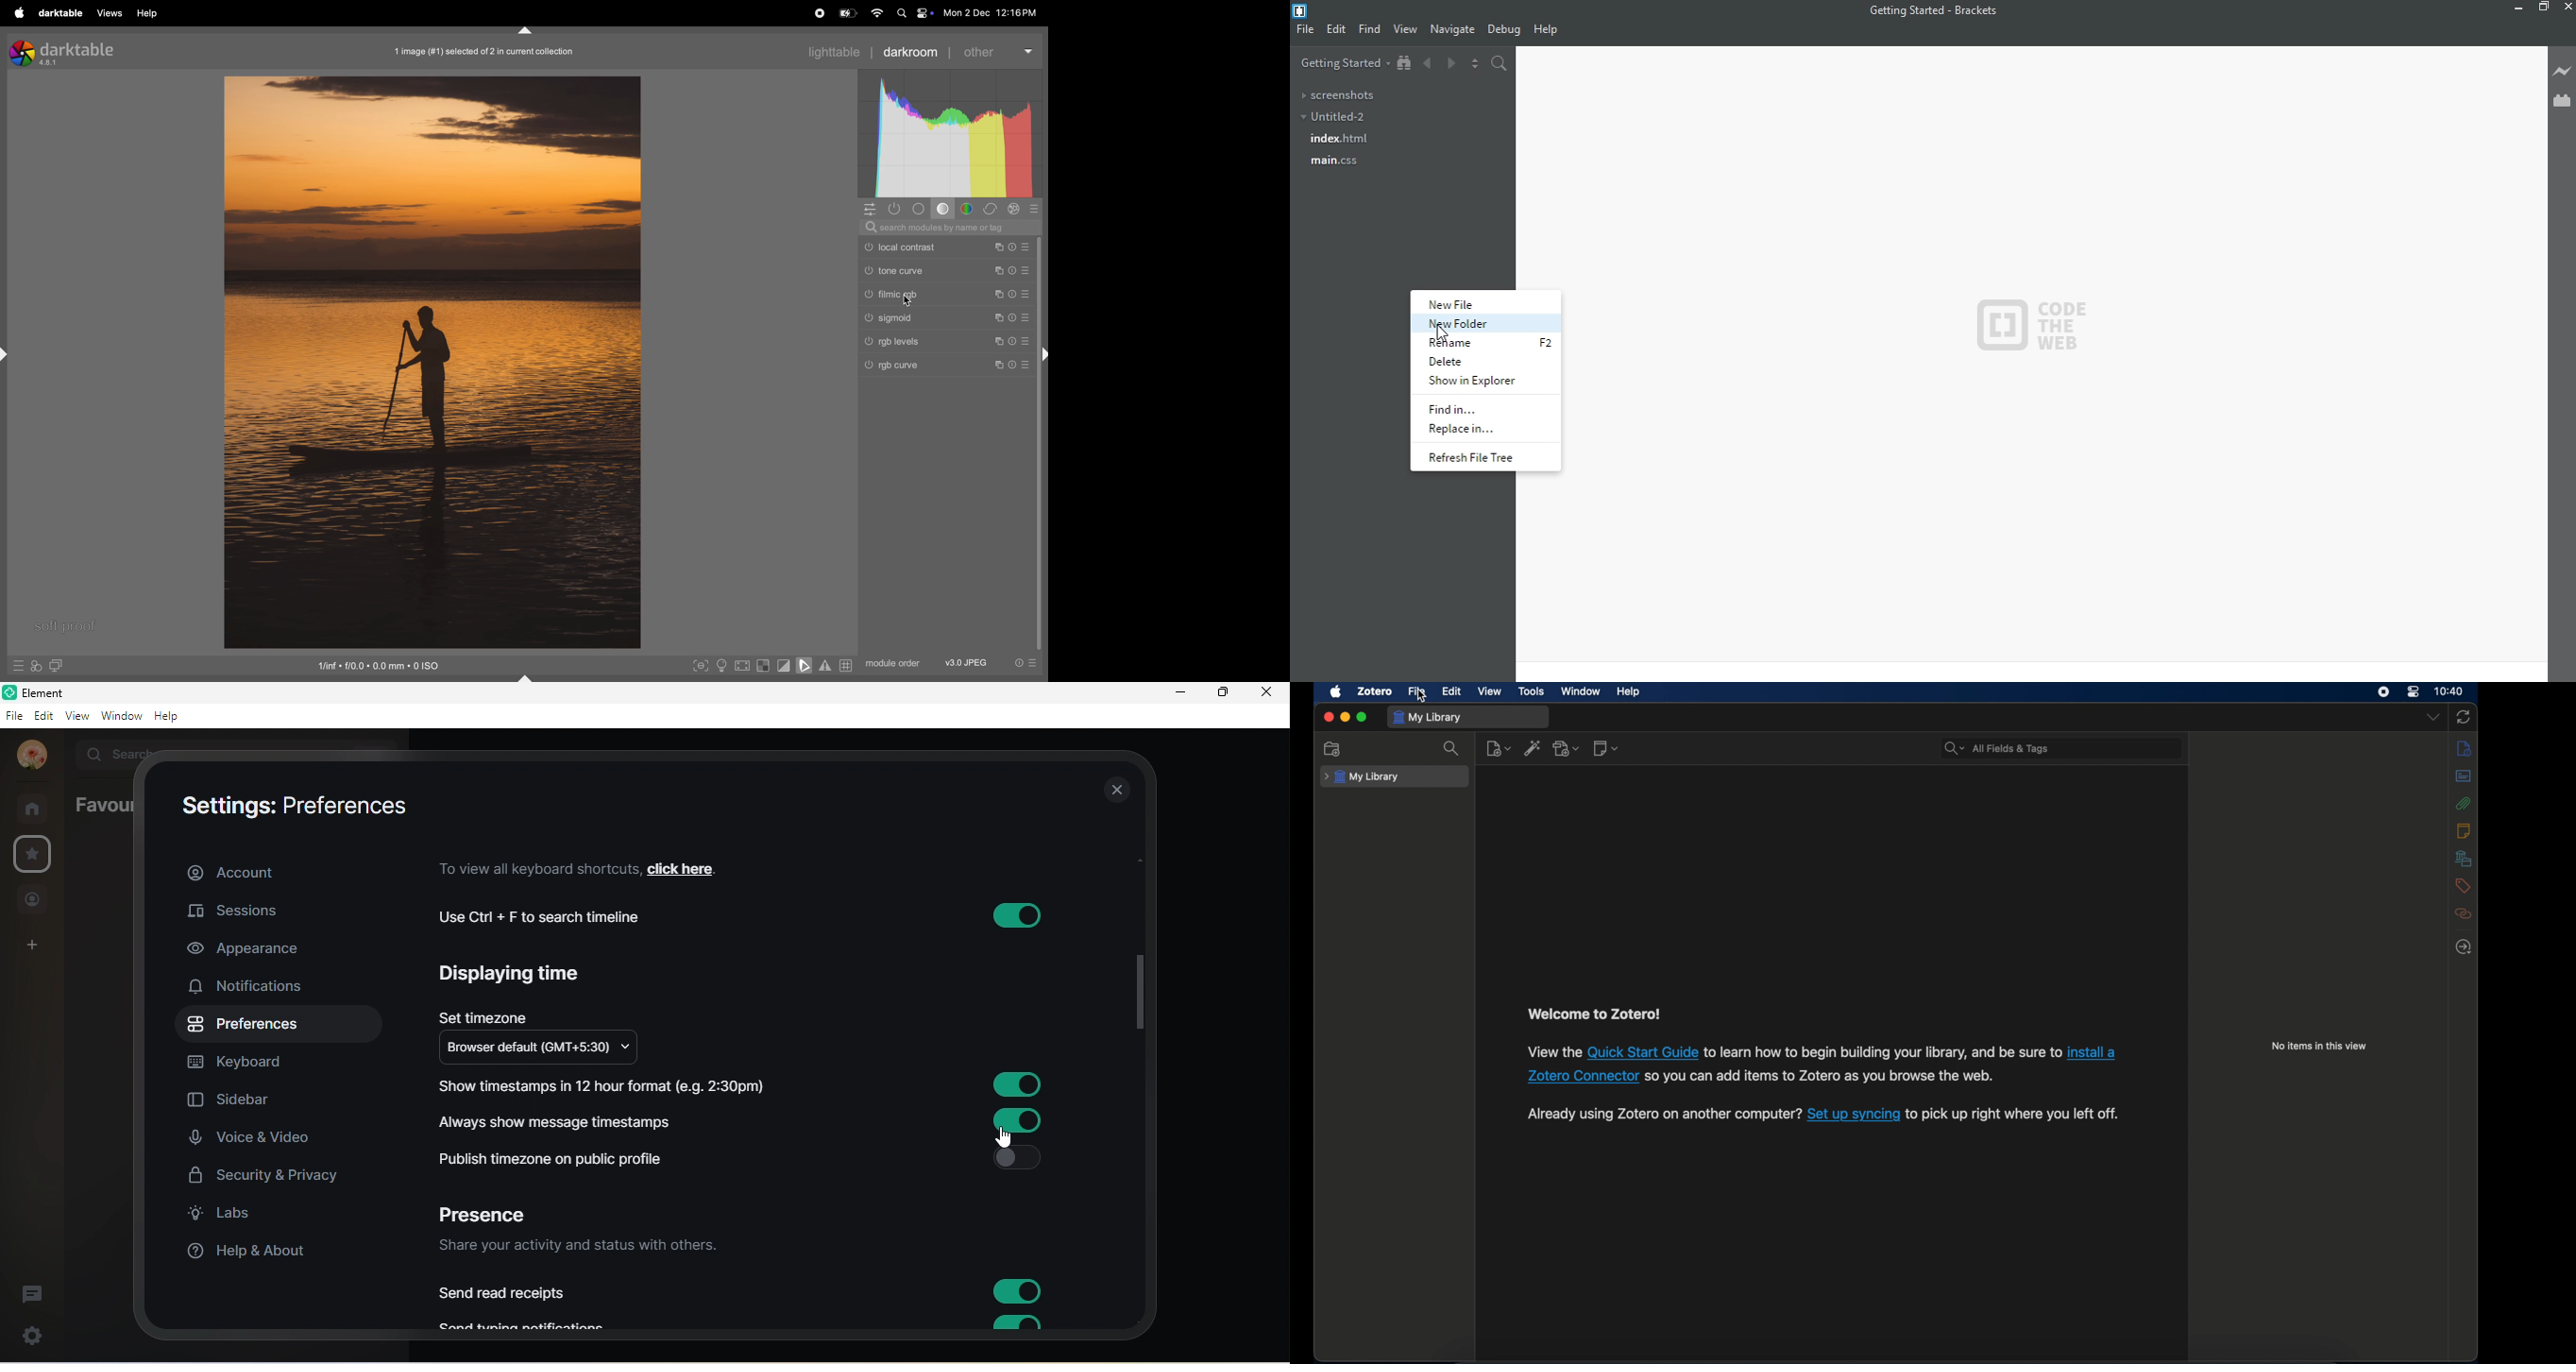  Describe the element at coordinates (1568, 749) in the screenshot. I see `add attachment` at that location.